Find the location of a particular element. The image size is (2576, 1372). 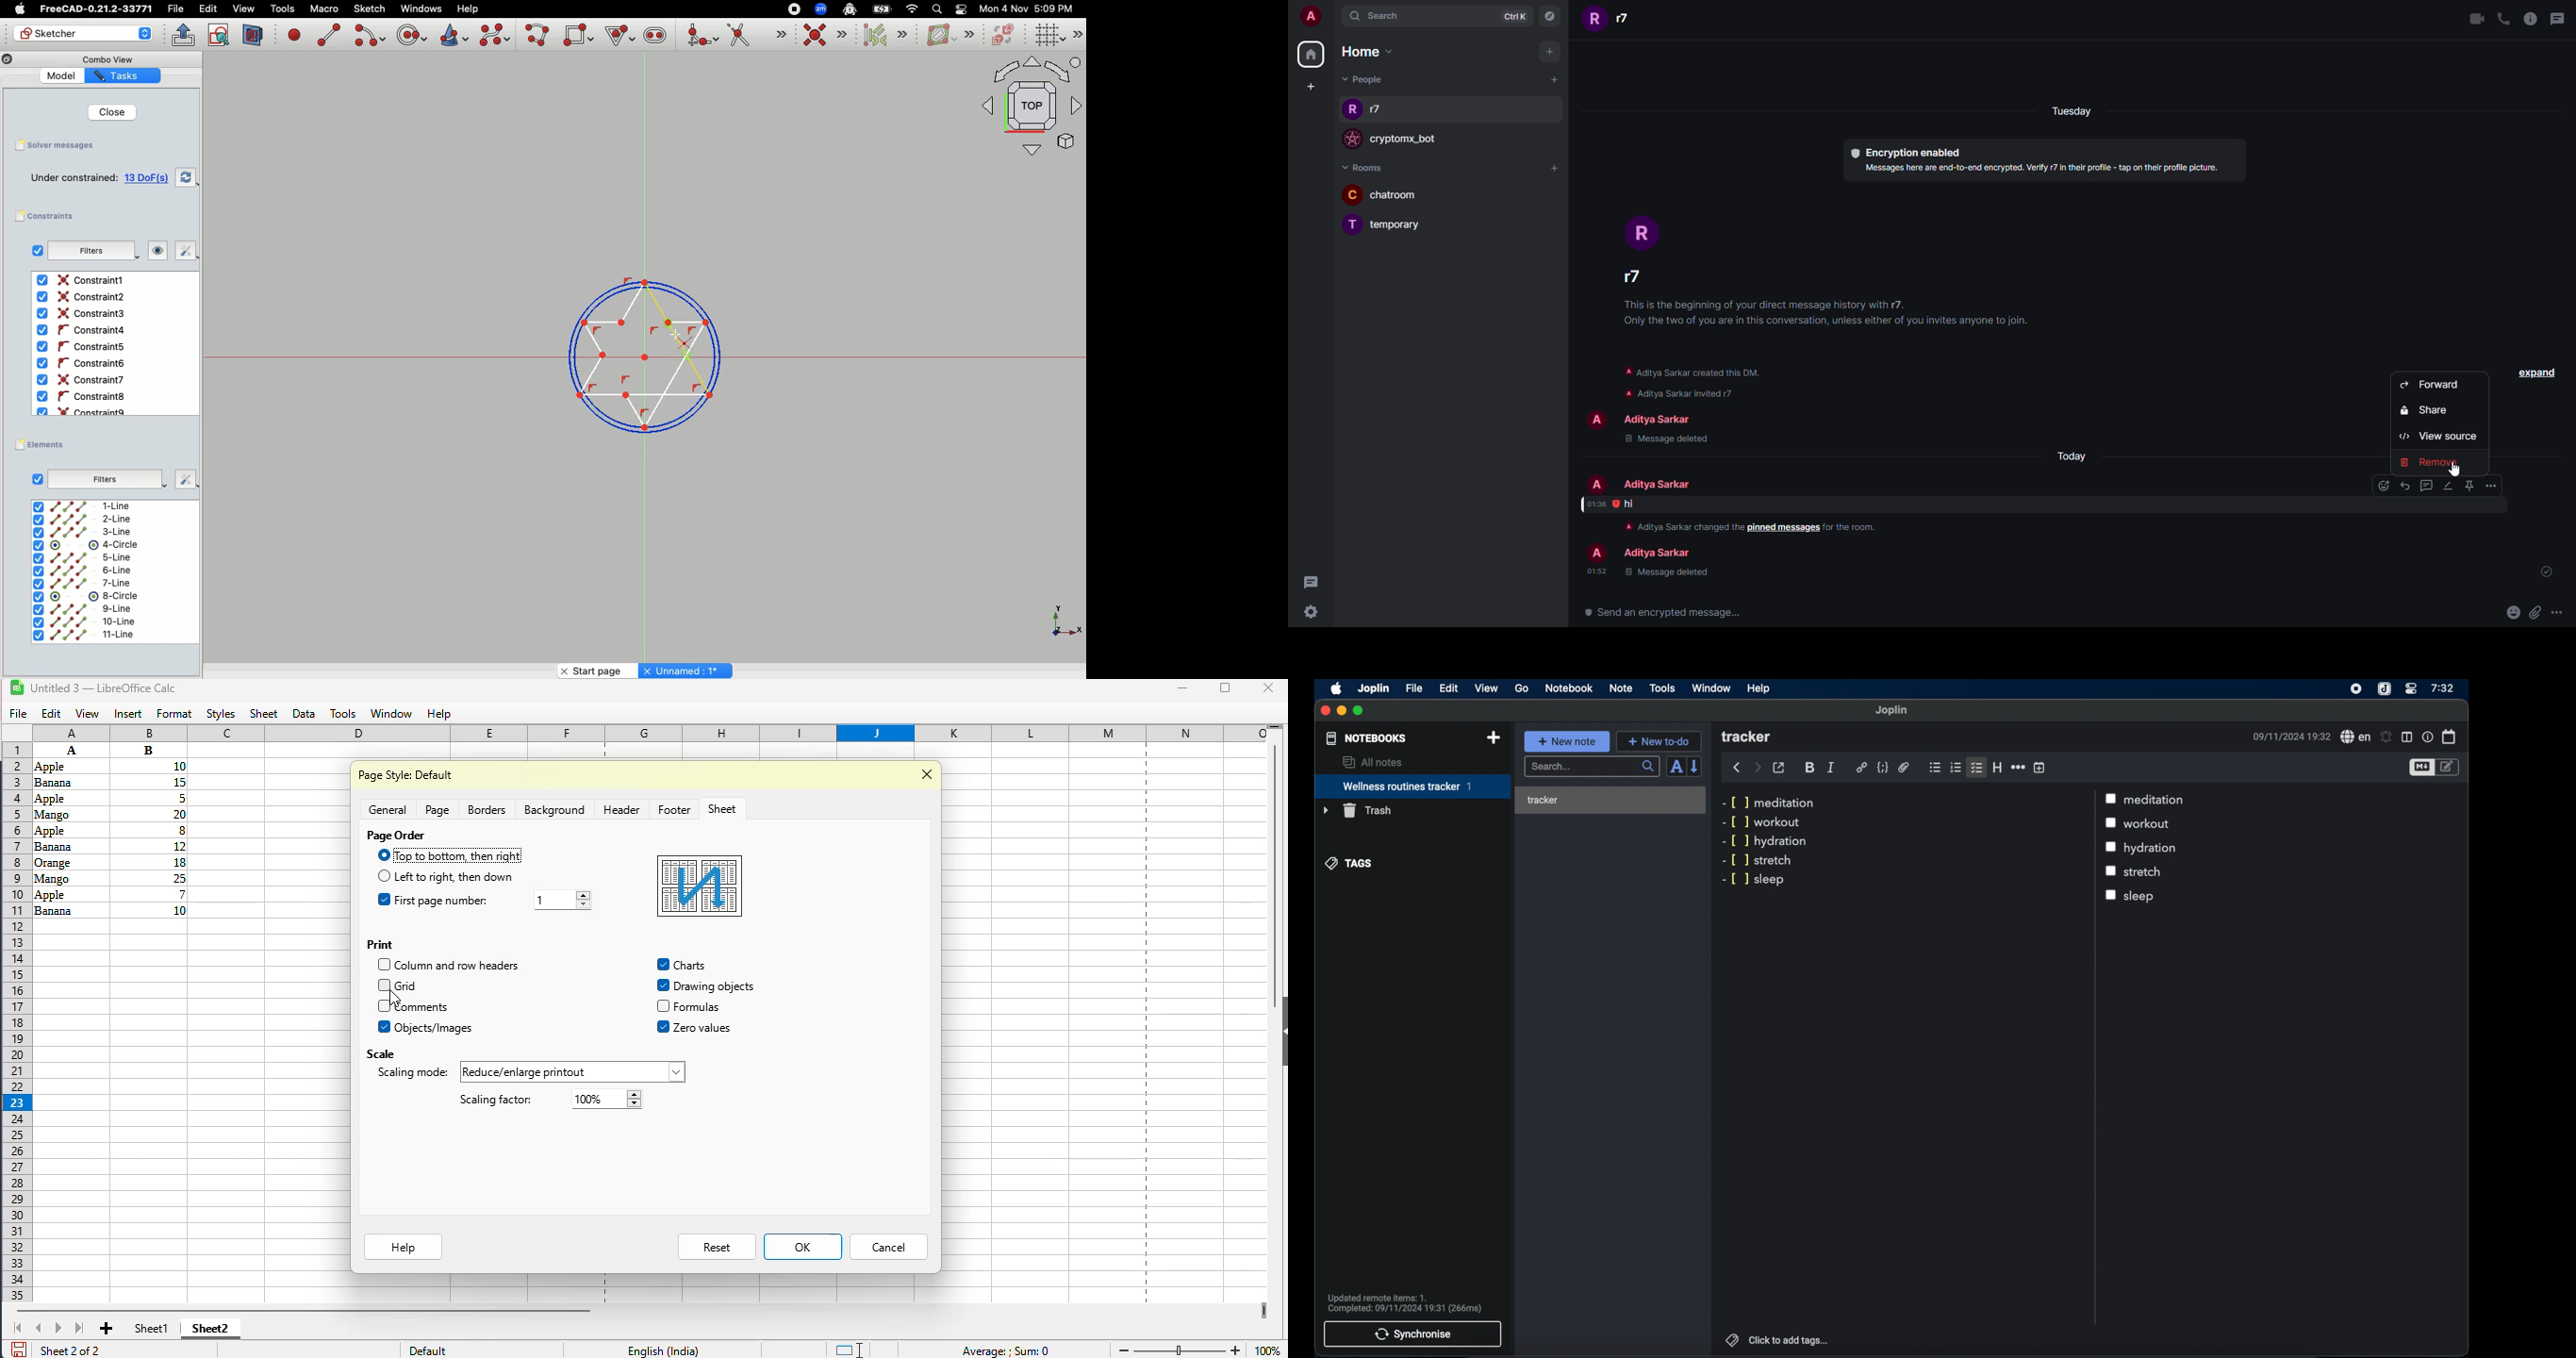

note properties is located at coordinates (2427, 736).